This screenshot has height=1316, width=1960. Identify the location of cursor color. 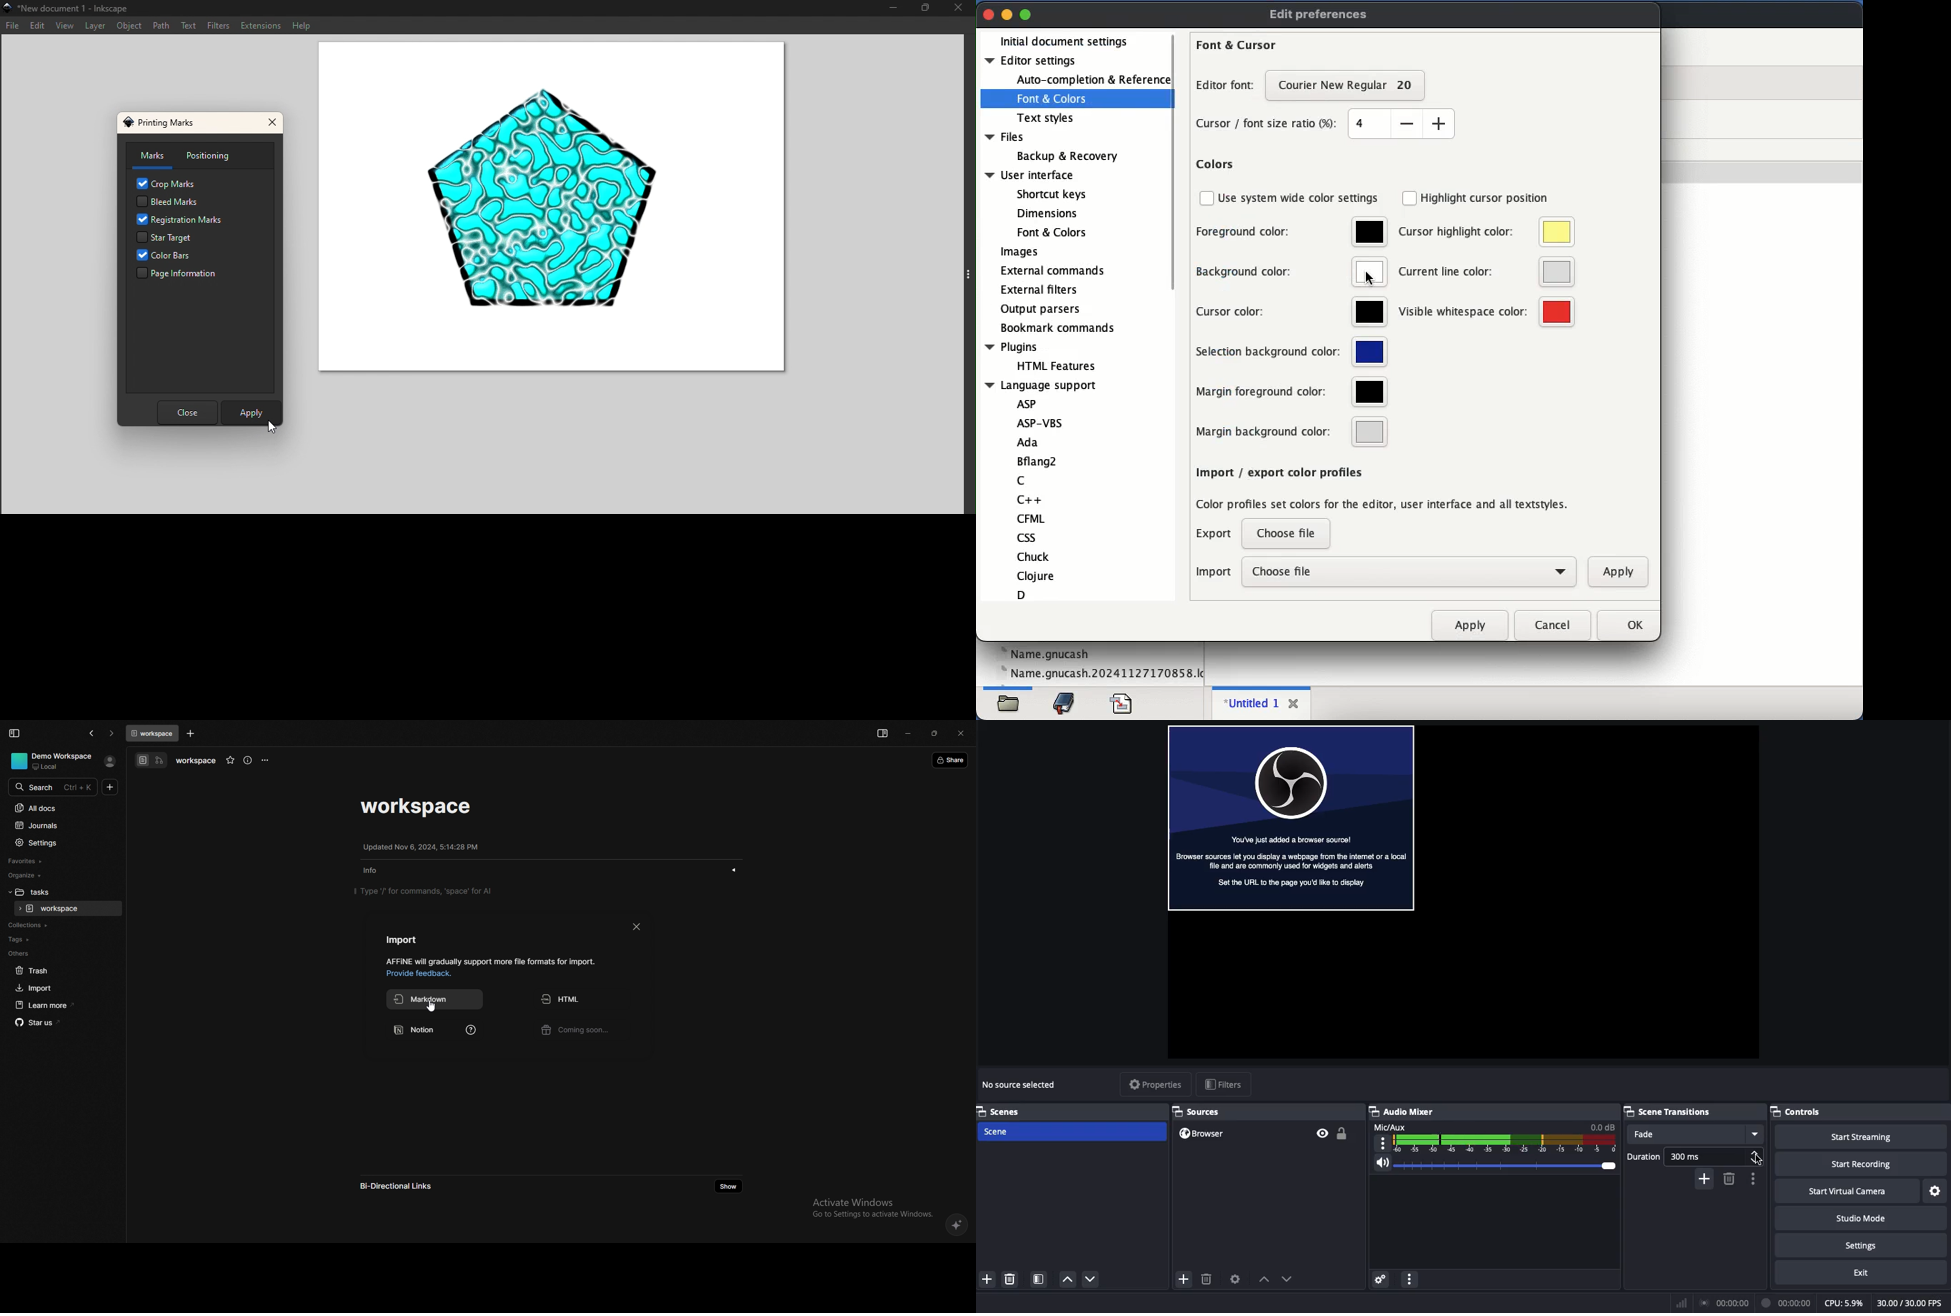
(1292, 313).